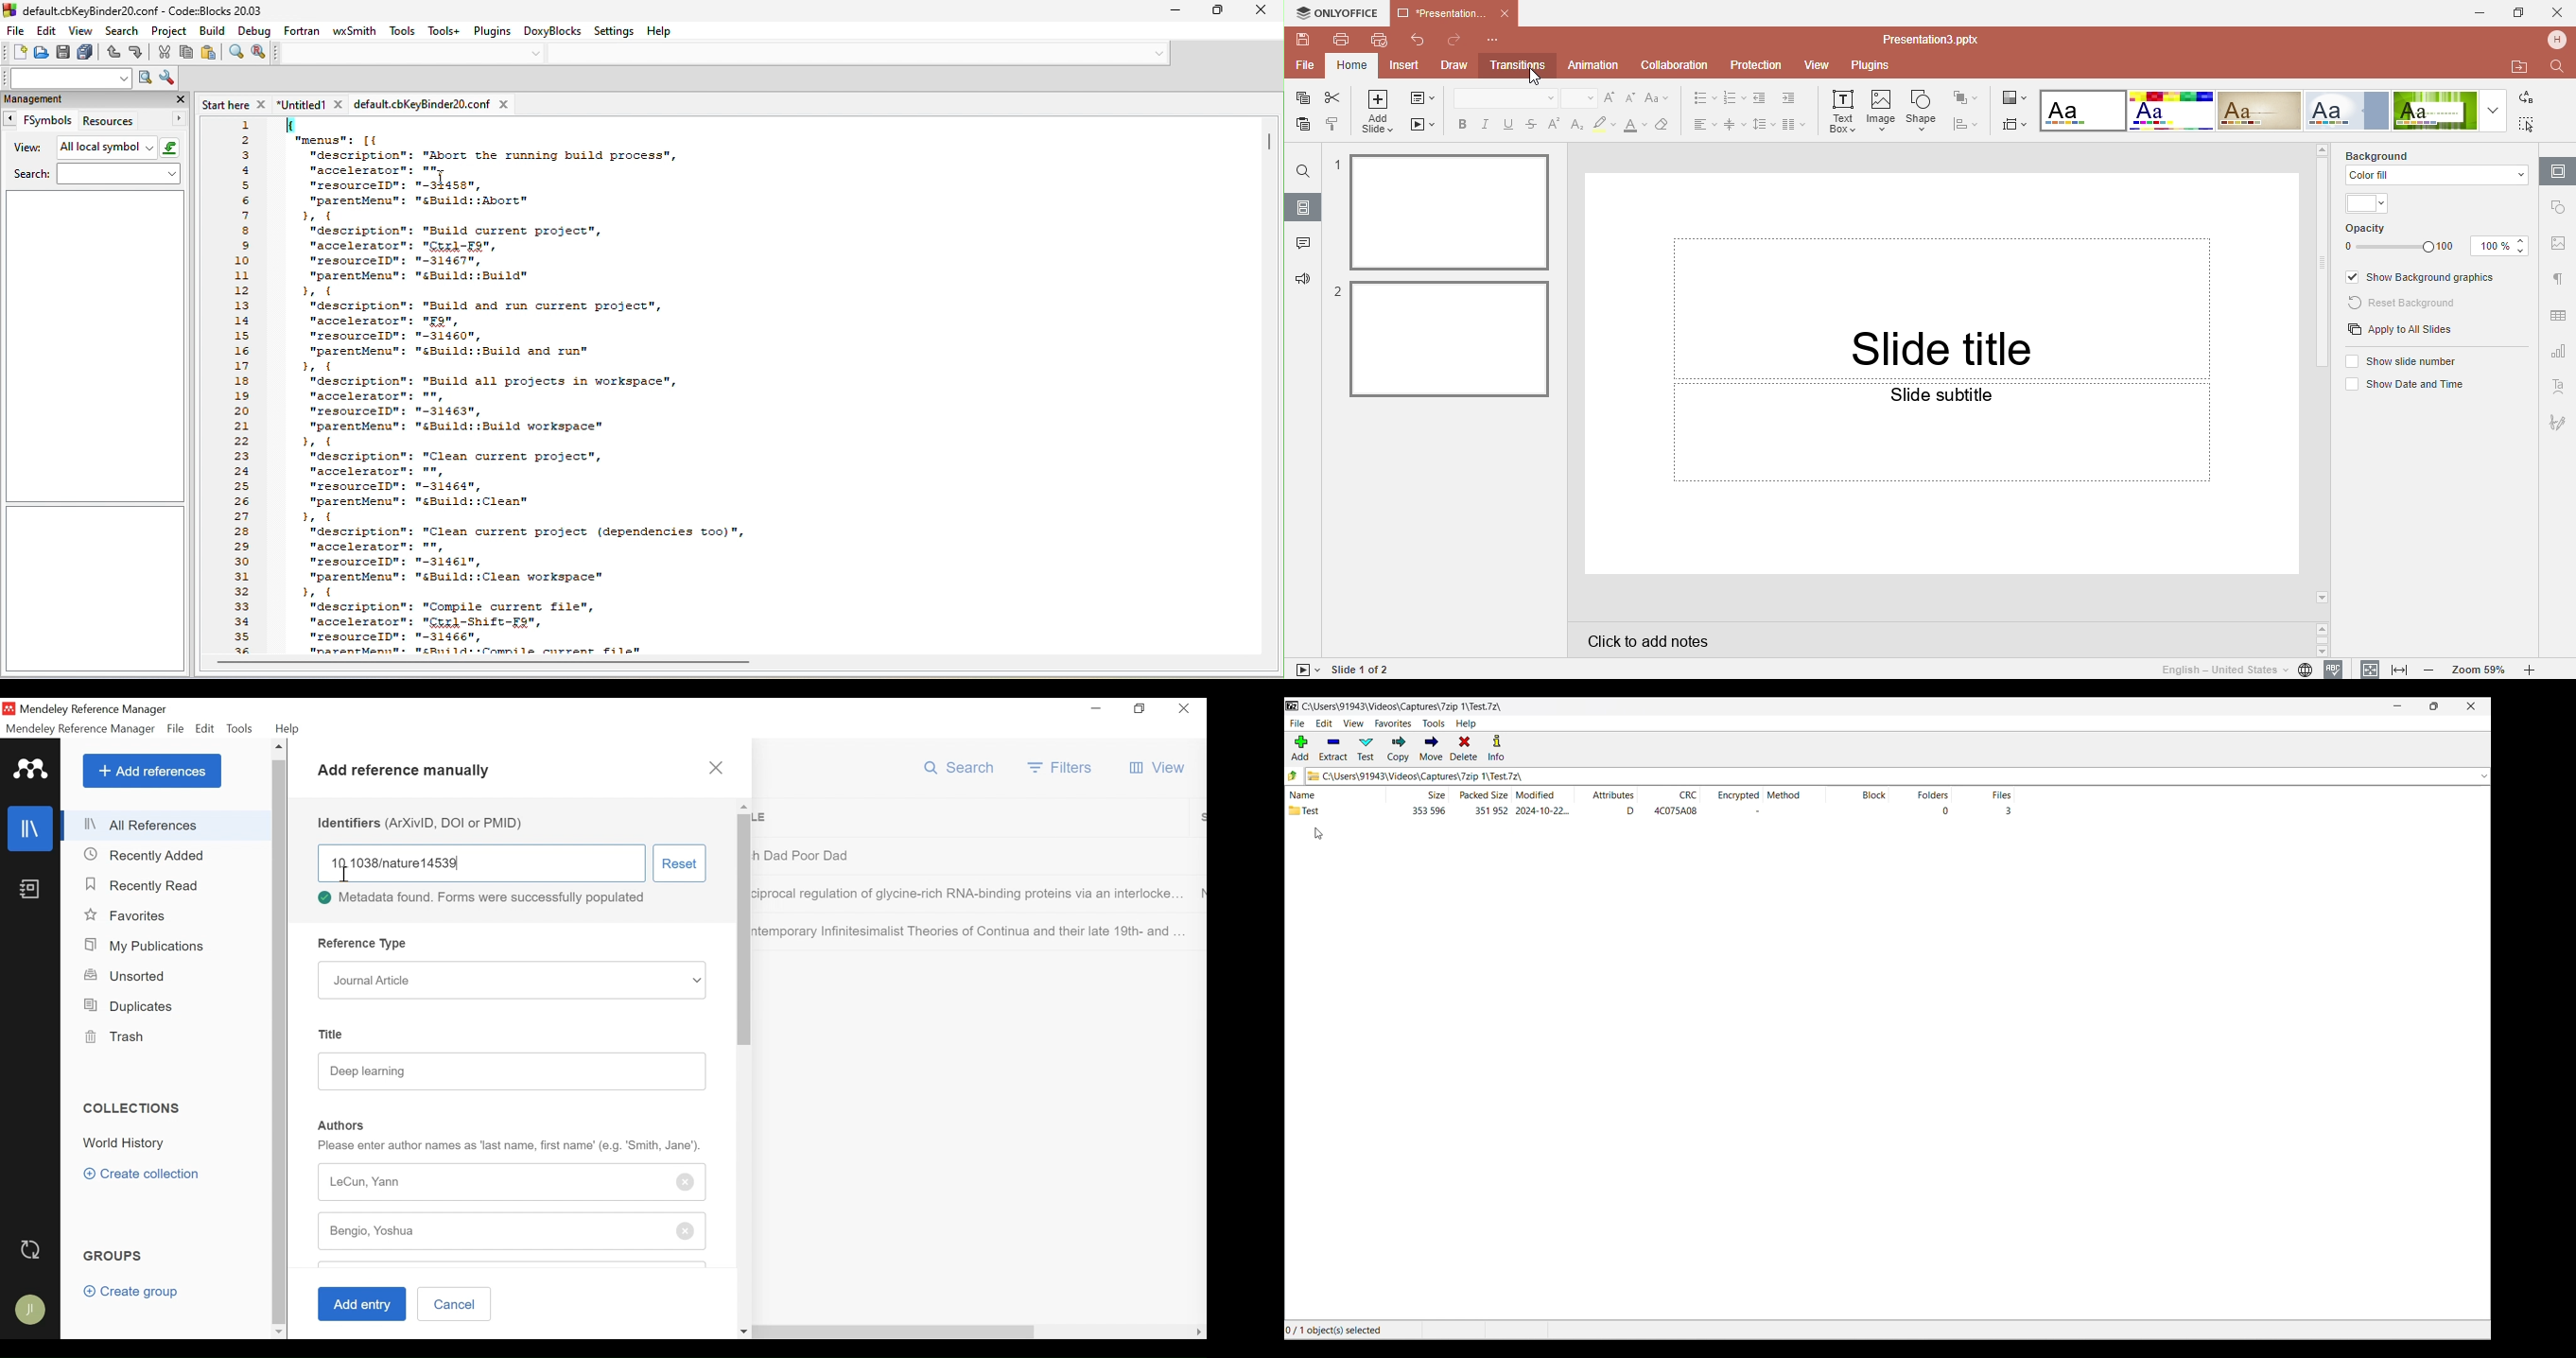 The height and width of the screenshot is (1372, 2576). What do you see at coordinates (1096, 709) in the screenshot?
I see `minimize` at bounding box center [1096, 709].